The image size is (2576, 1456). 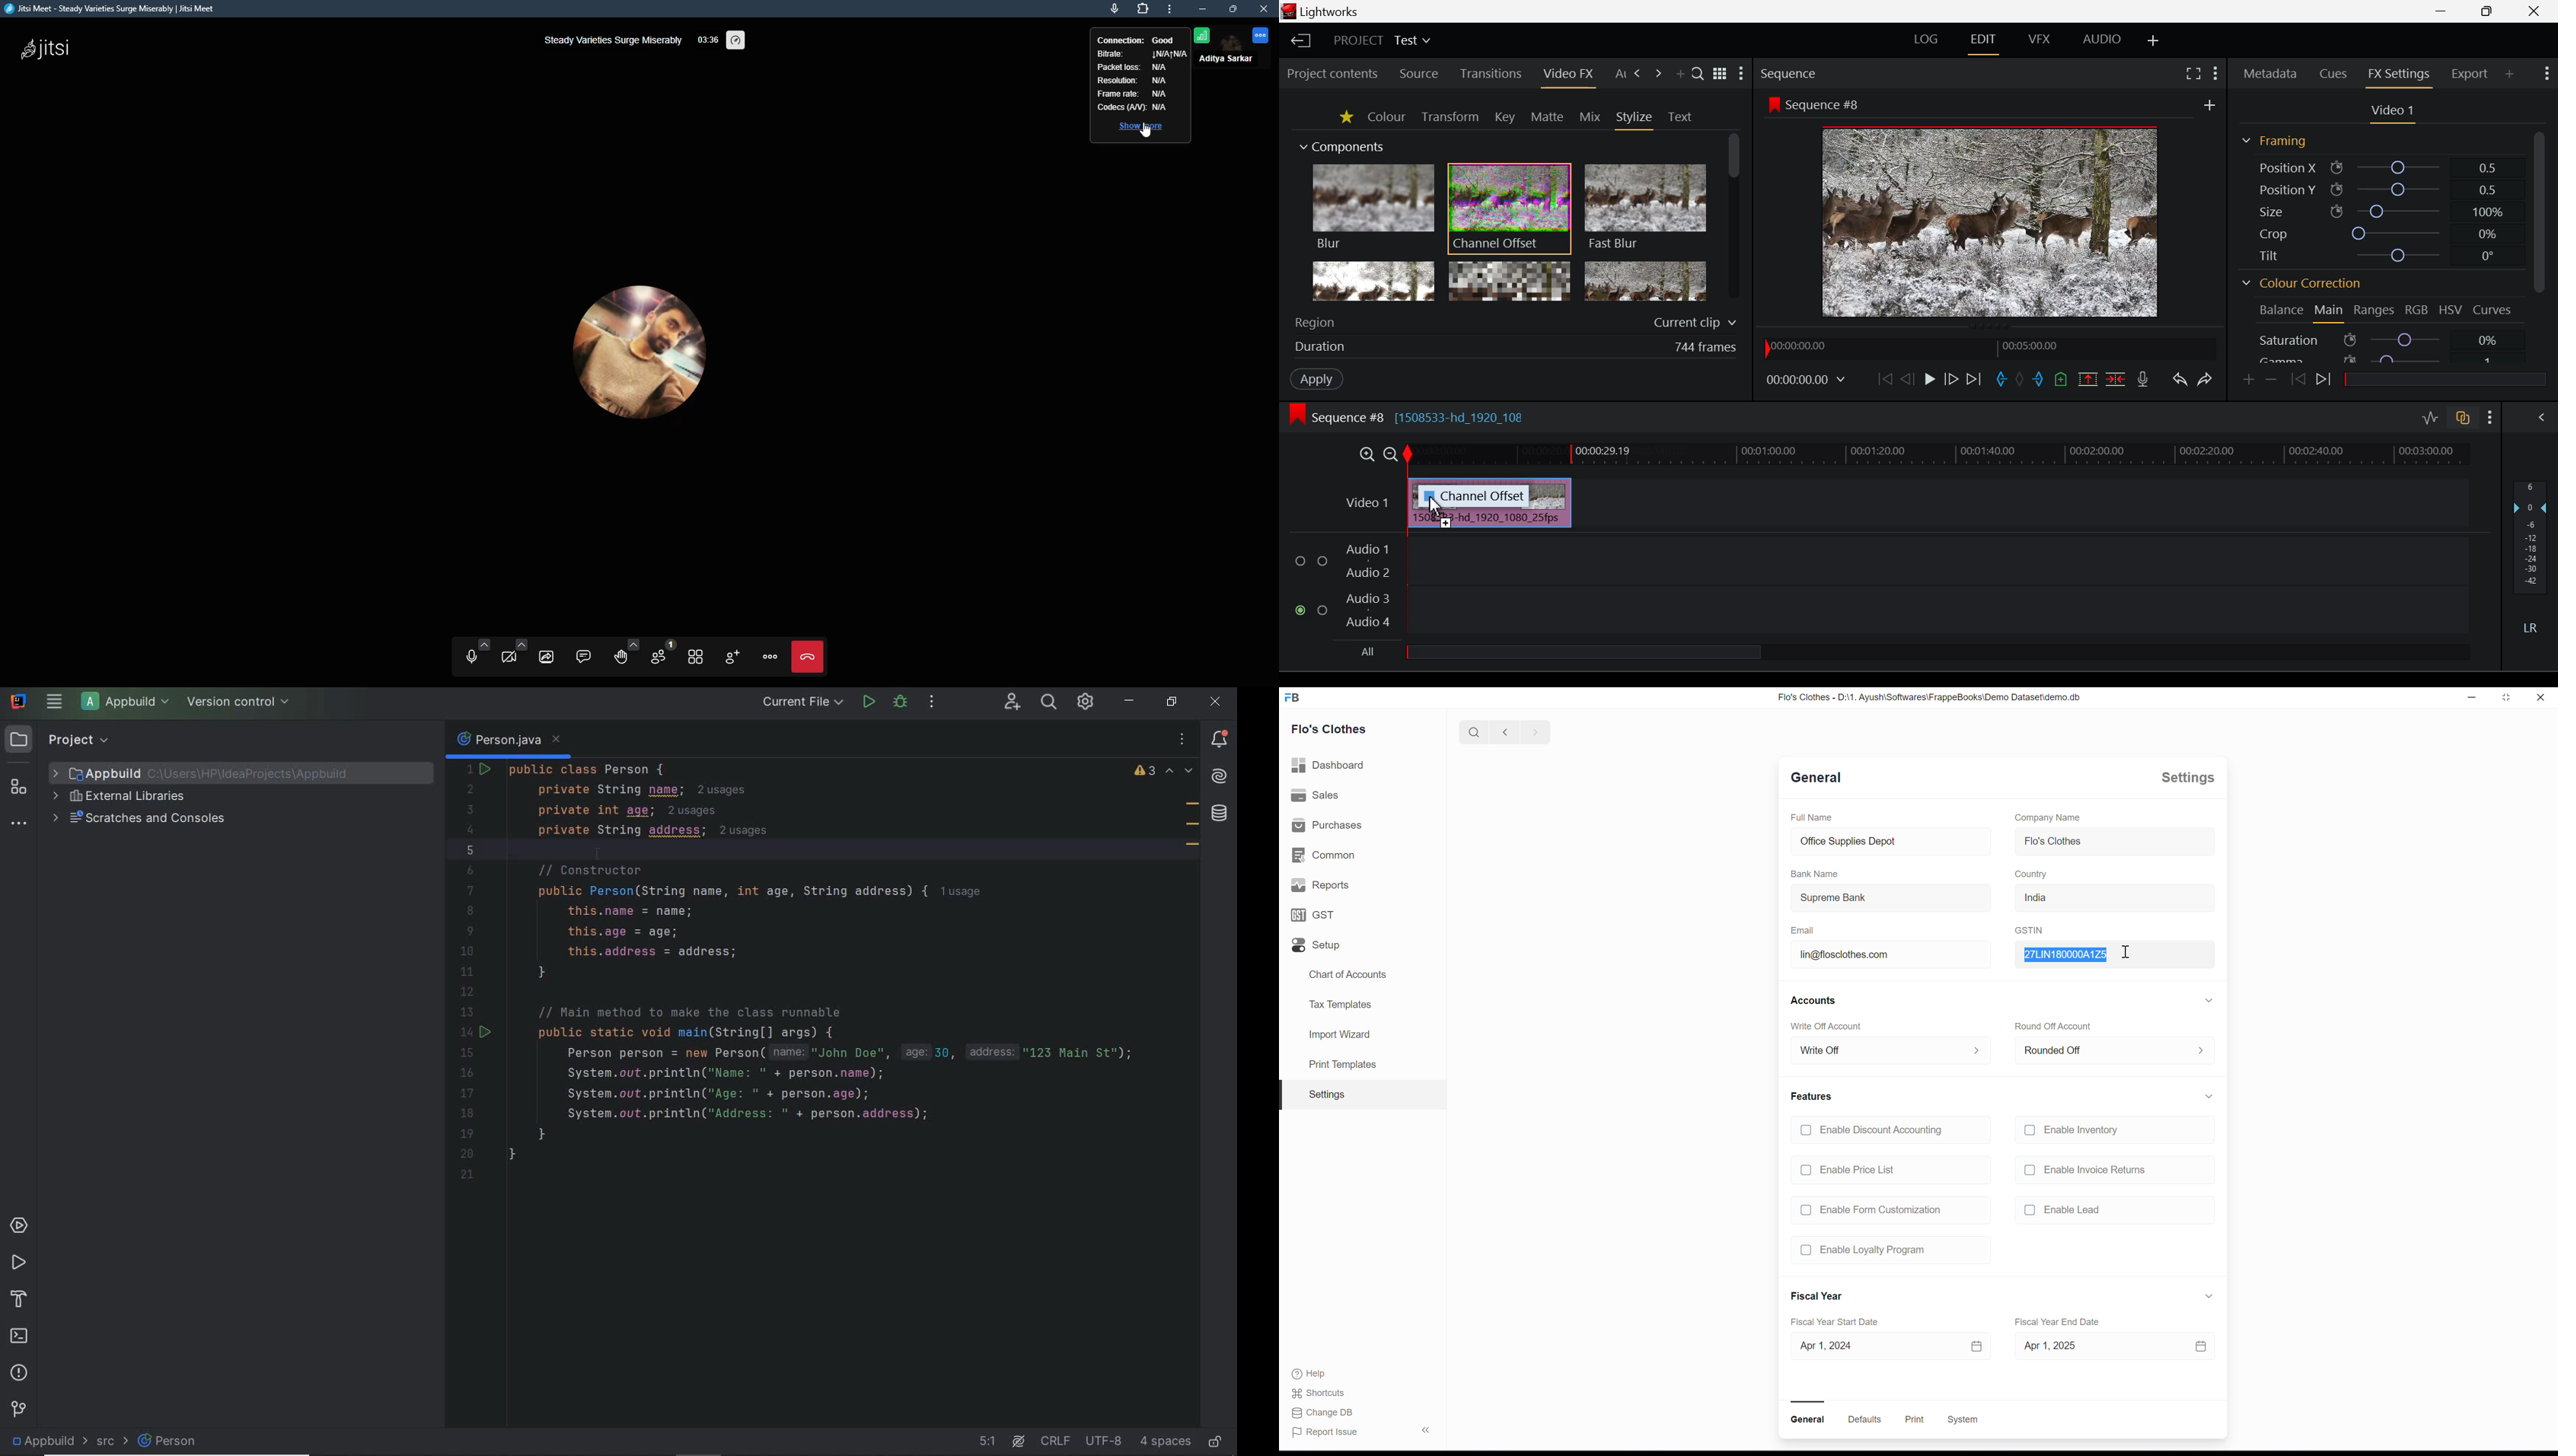 I want to click on 27LIN
N180000A1Z:
00A1Z5, so click(x=2114, y=954).